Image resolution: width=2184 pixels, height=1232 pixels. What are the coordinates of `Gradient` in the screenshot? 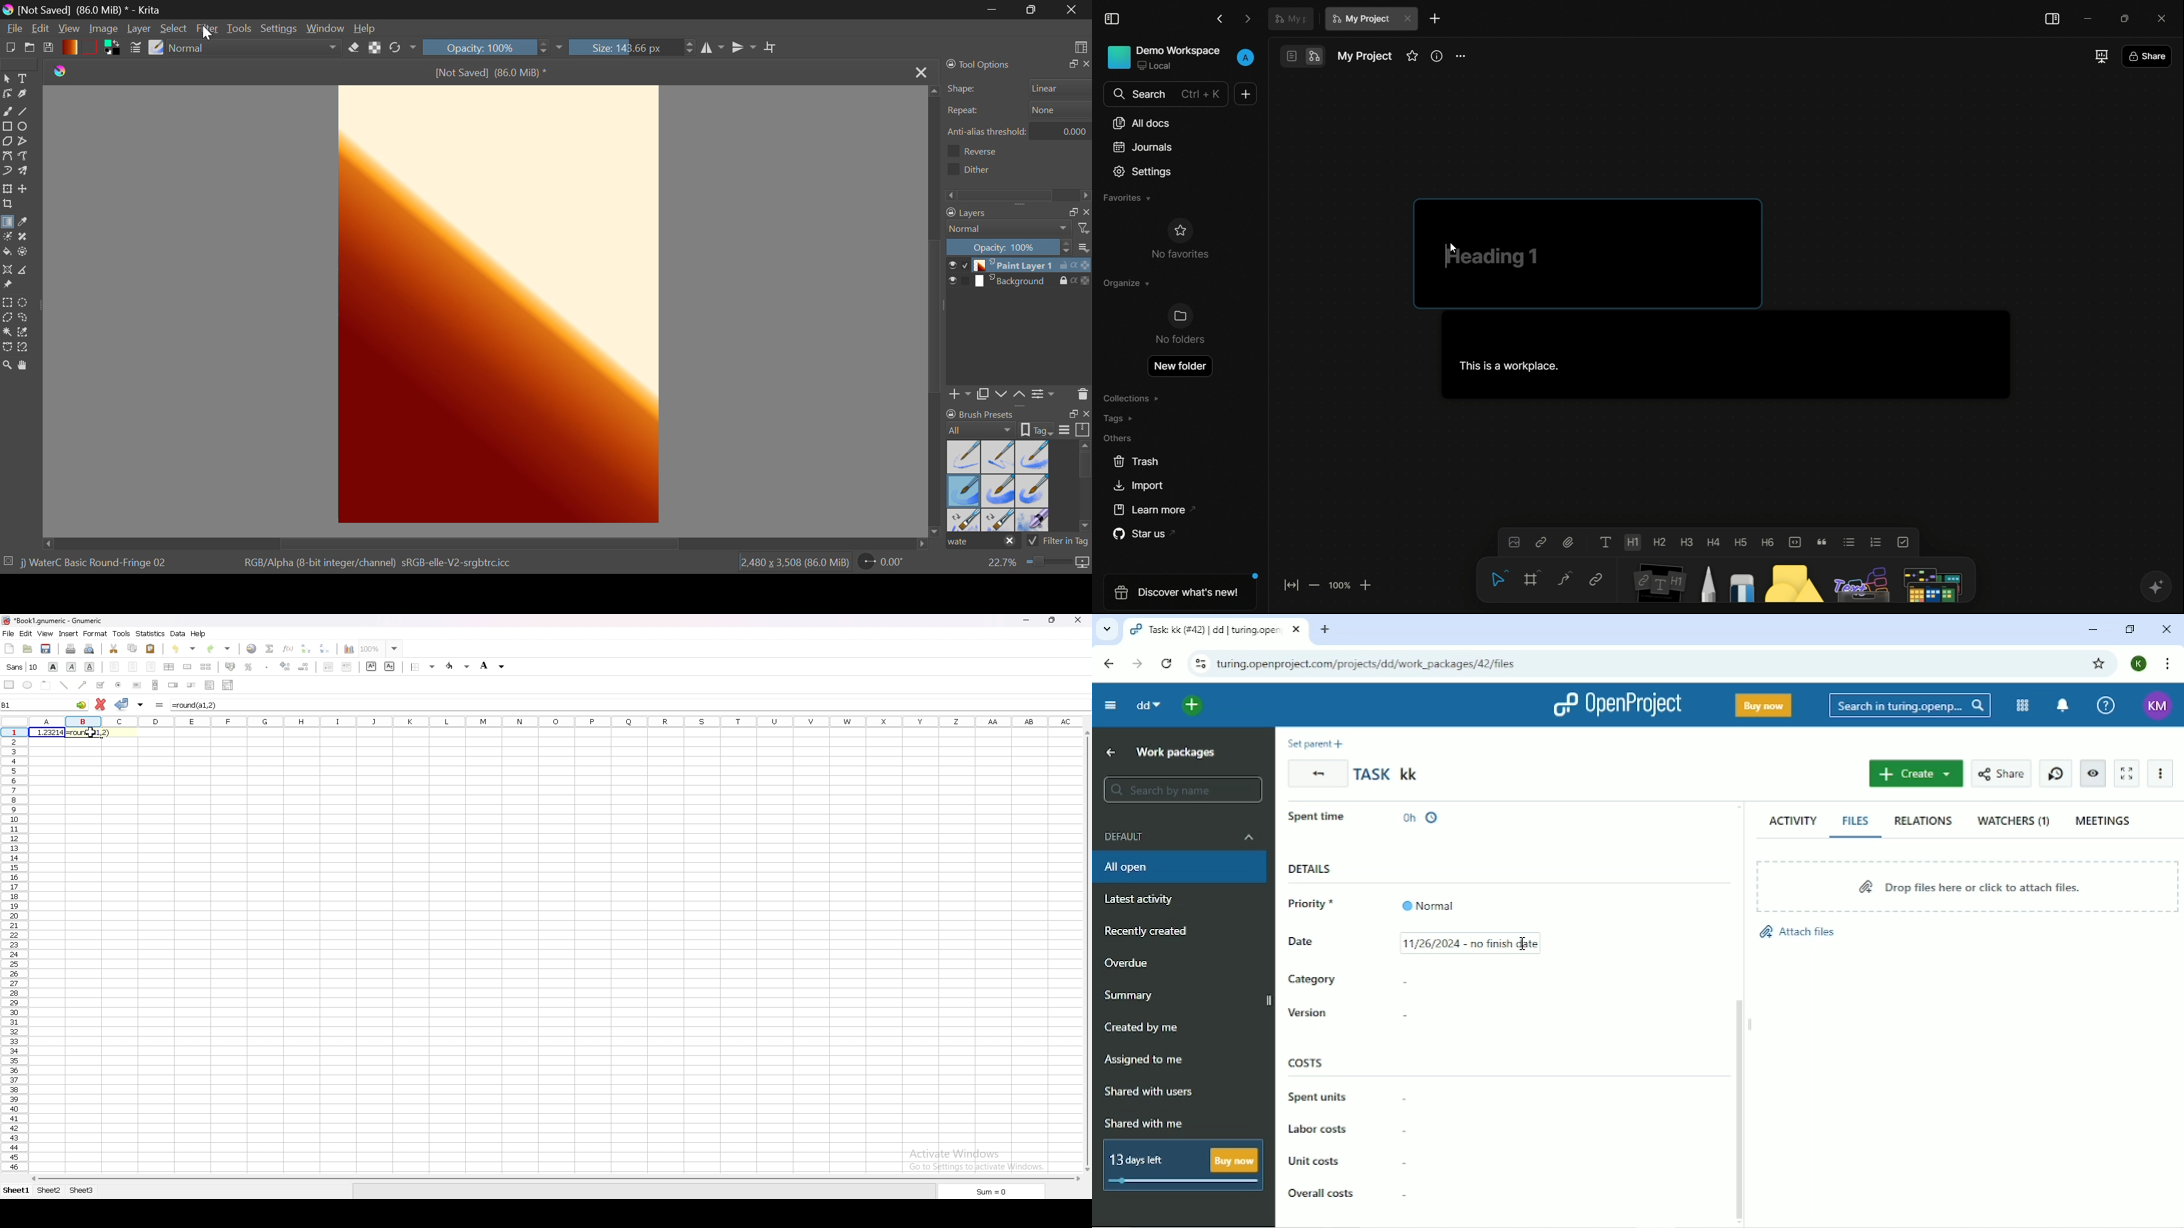 It's located at (69, 47).